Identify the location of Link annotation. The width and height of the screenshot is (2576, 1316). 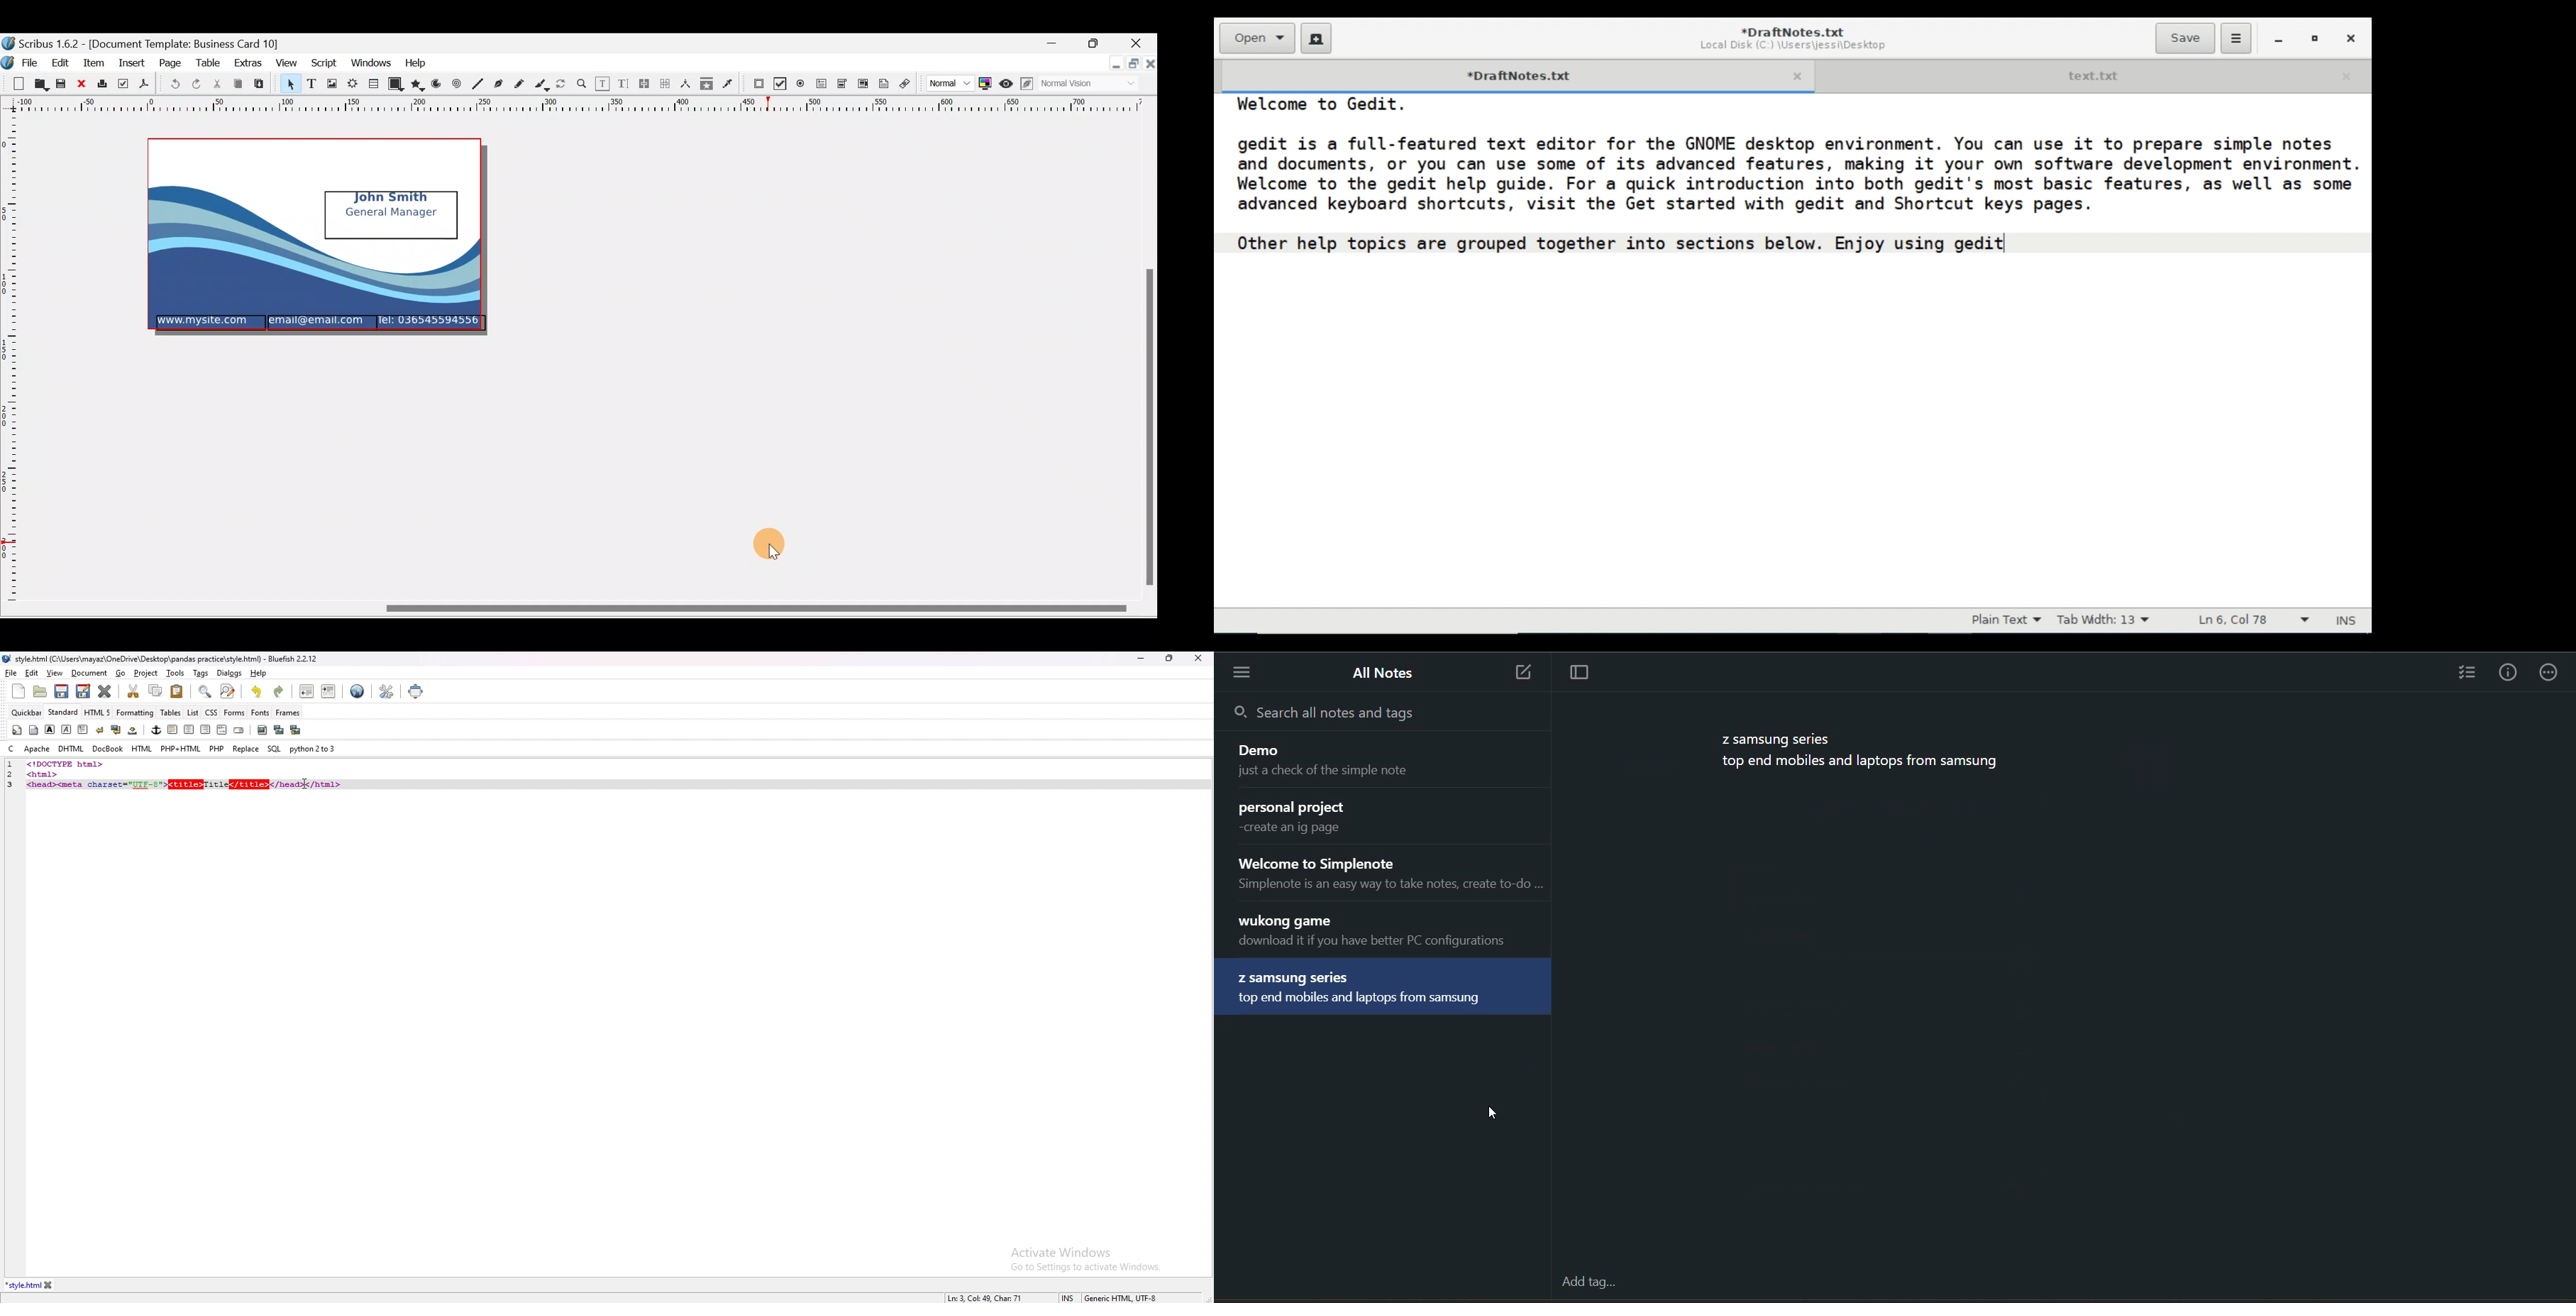
(904, 84).